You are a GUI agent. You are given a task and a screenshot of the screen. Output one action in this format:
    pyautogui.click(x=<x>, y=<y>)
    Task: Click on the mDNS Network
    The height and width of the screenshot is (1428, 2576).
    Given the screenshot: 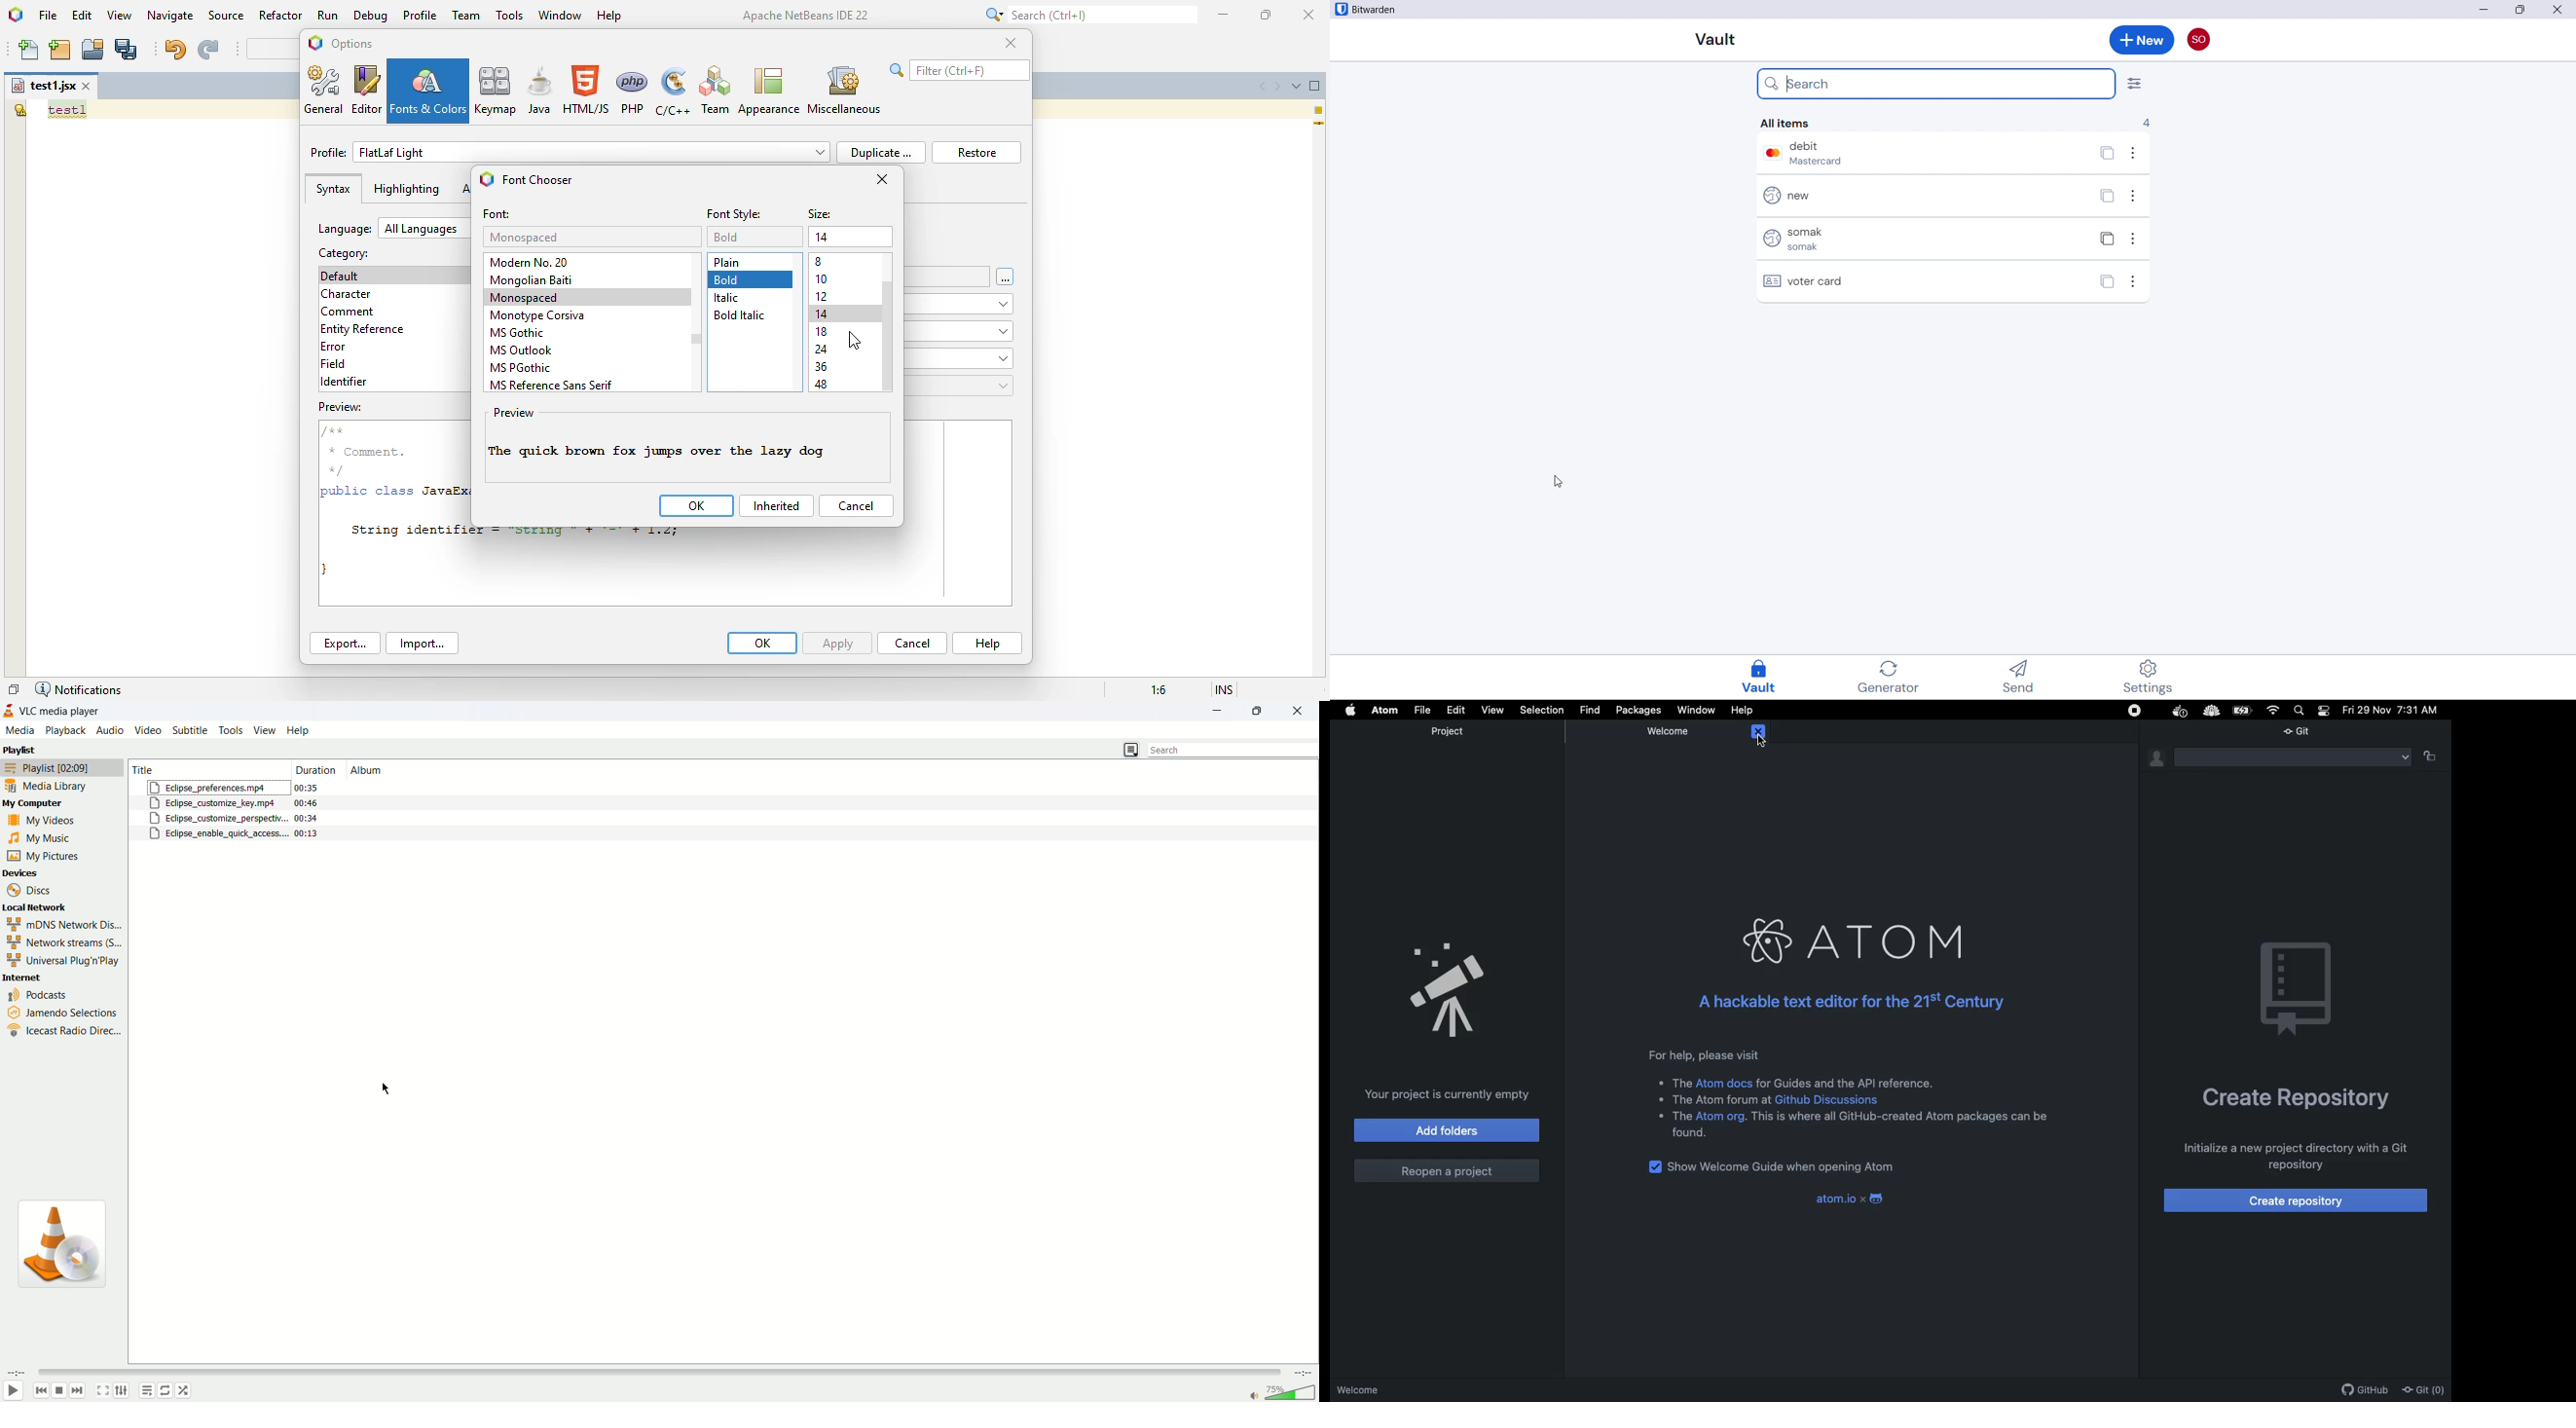 What is the action you would take?
    pyautogui.click(x=63, y=925)
    